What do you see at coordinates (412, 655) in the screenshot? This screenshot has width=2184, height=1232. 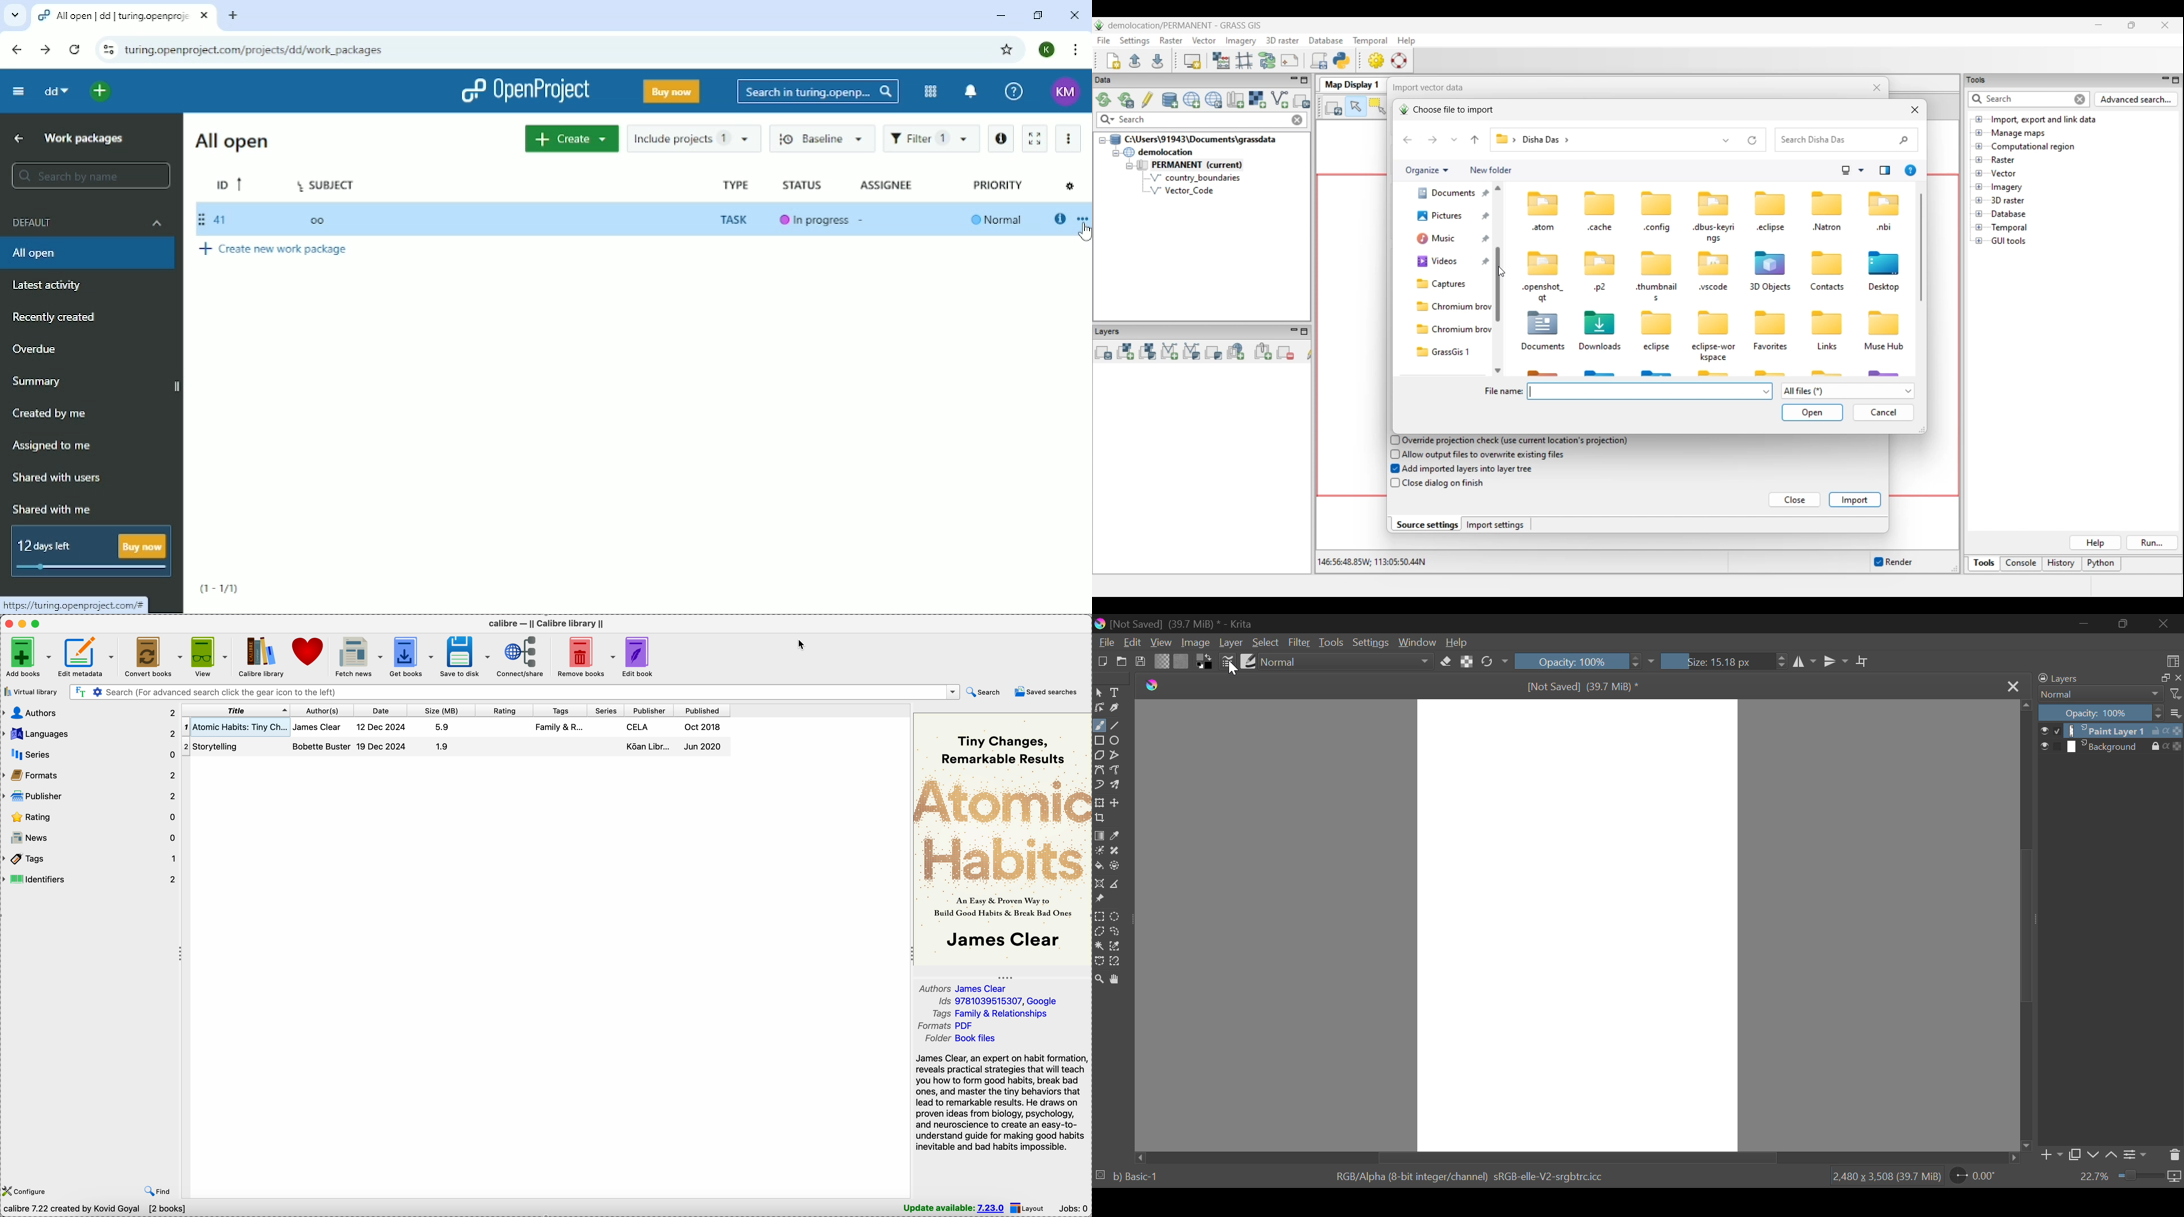 I see `get books` at bounding box center [412, 655].